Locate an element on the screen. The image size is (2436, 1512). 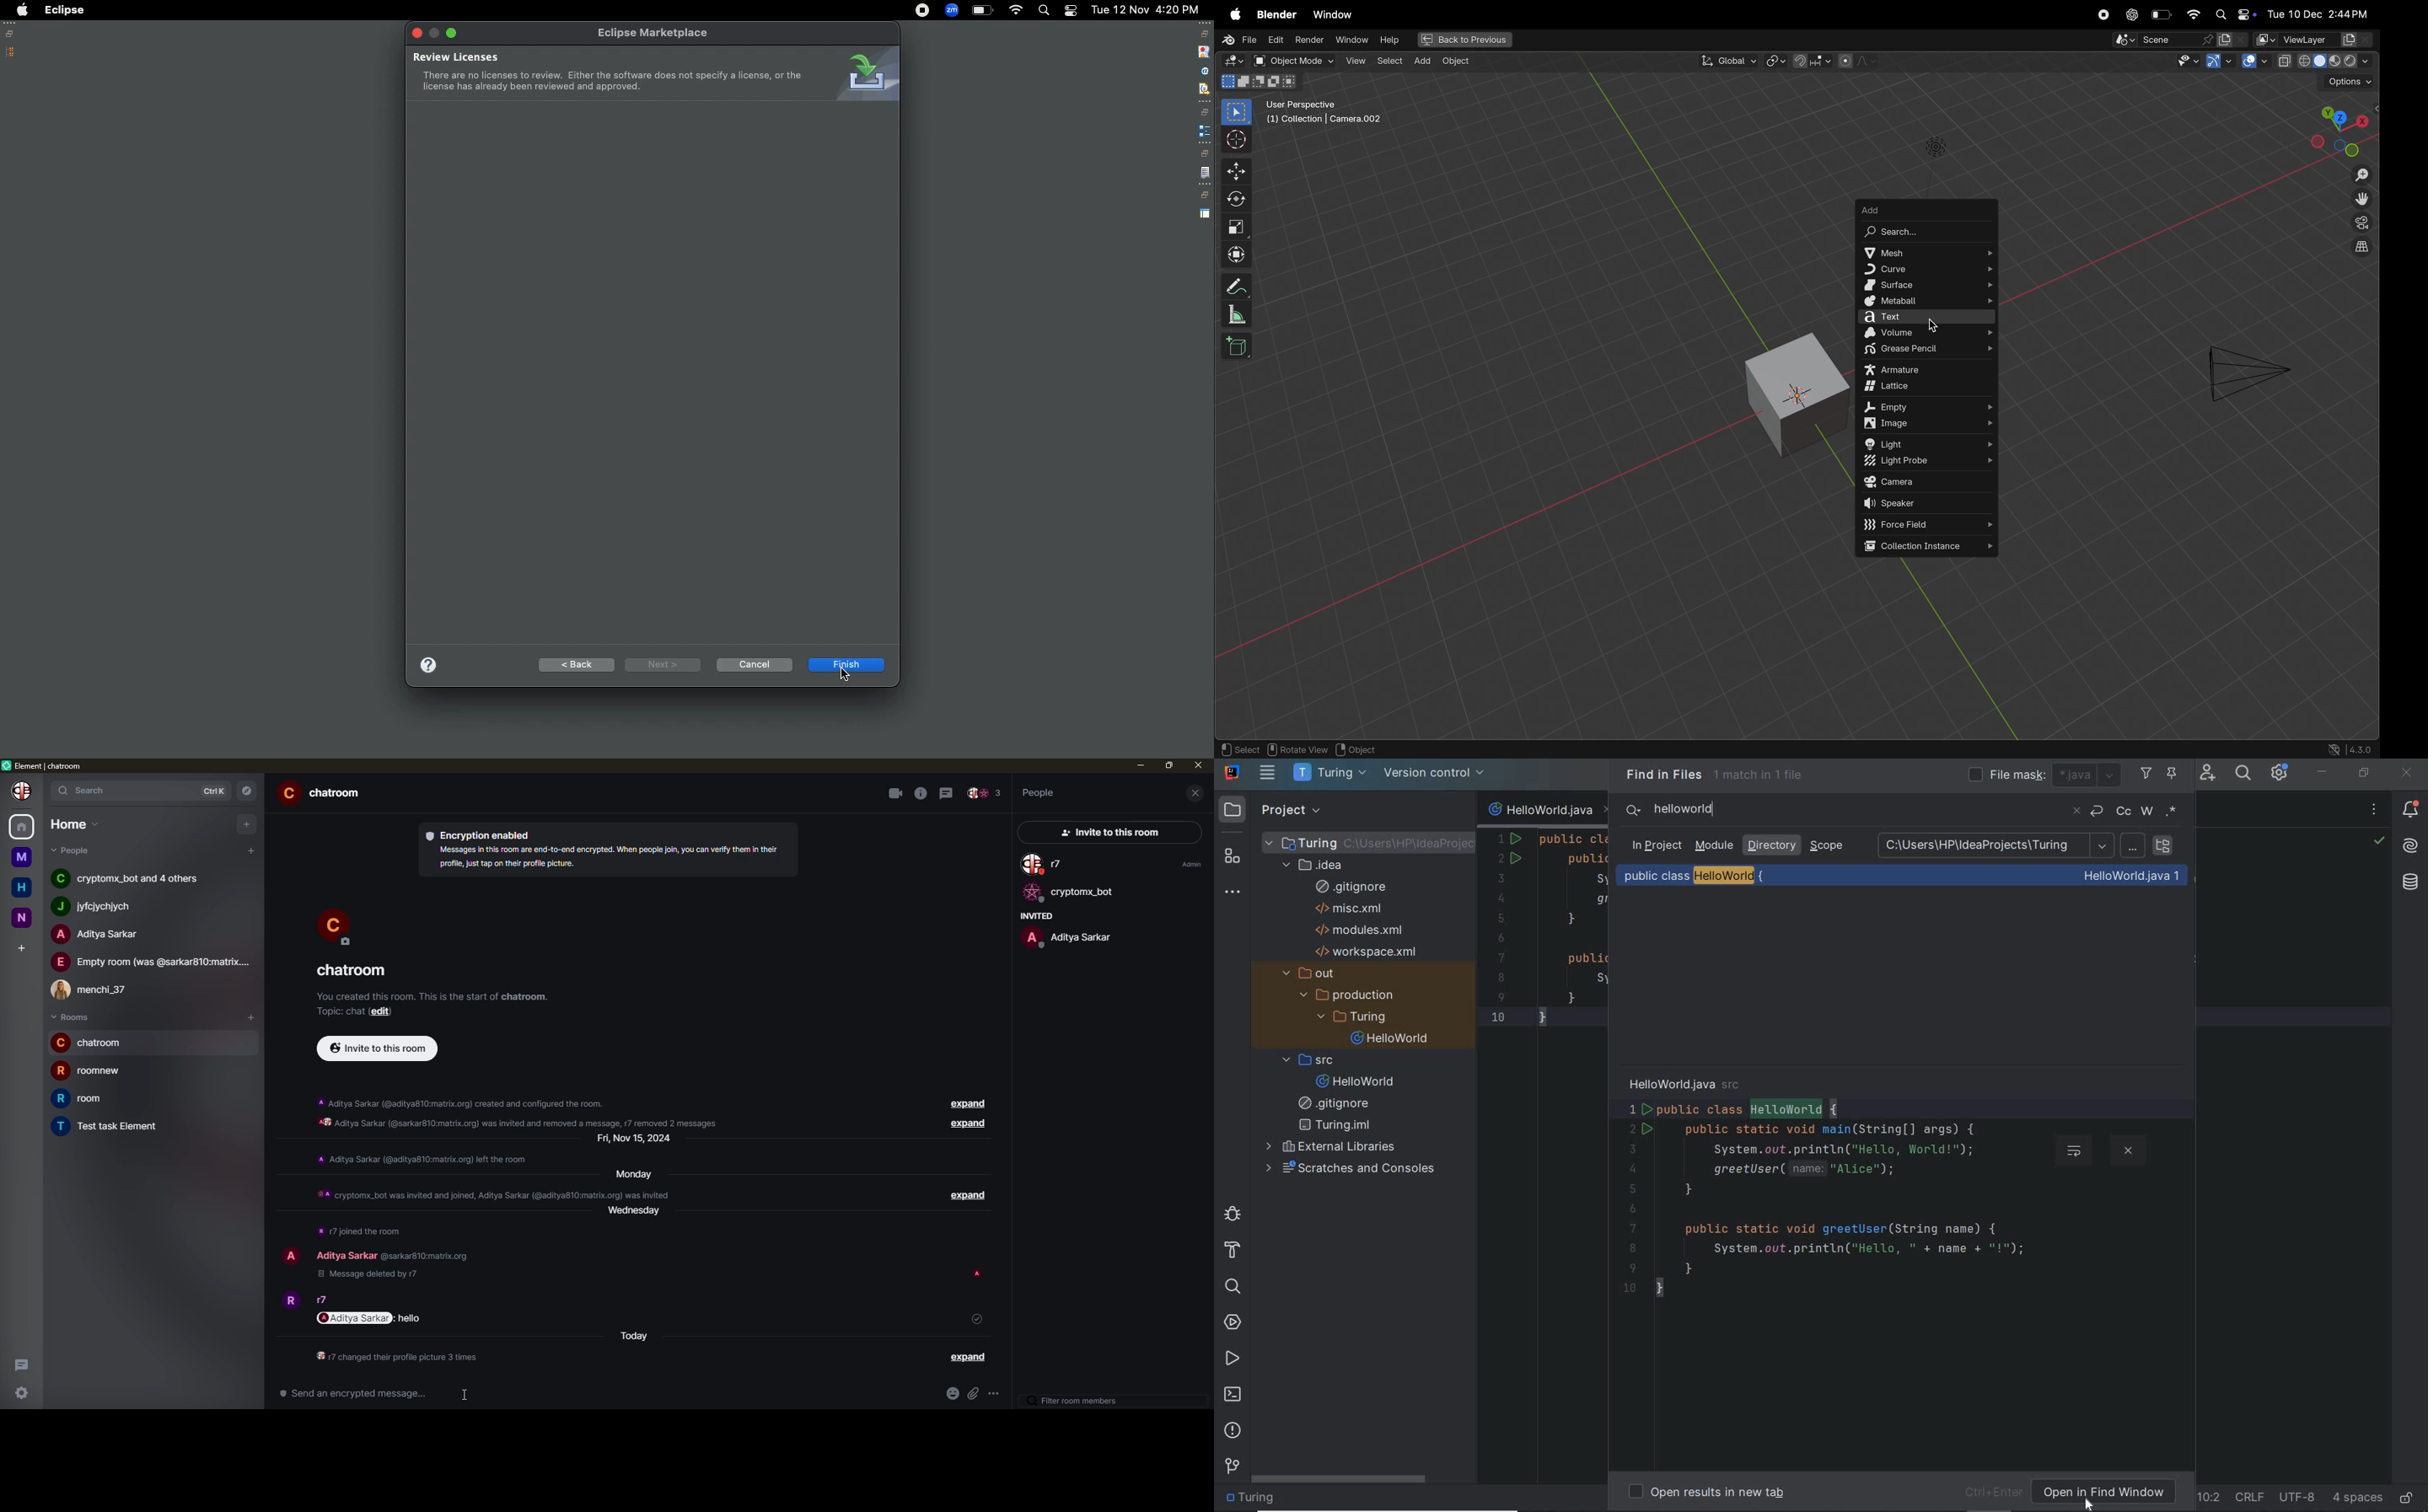
people is located at coordinates (95, 934).